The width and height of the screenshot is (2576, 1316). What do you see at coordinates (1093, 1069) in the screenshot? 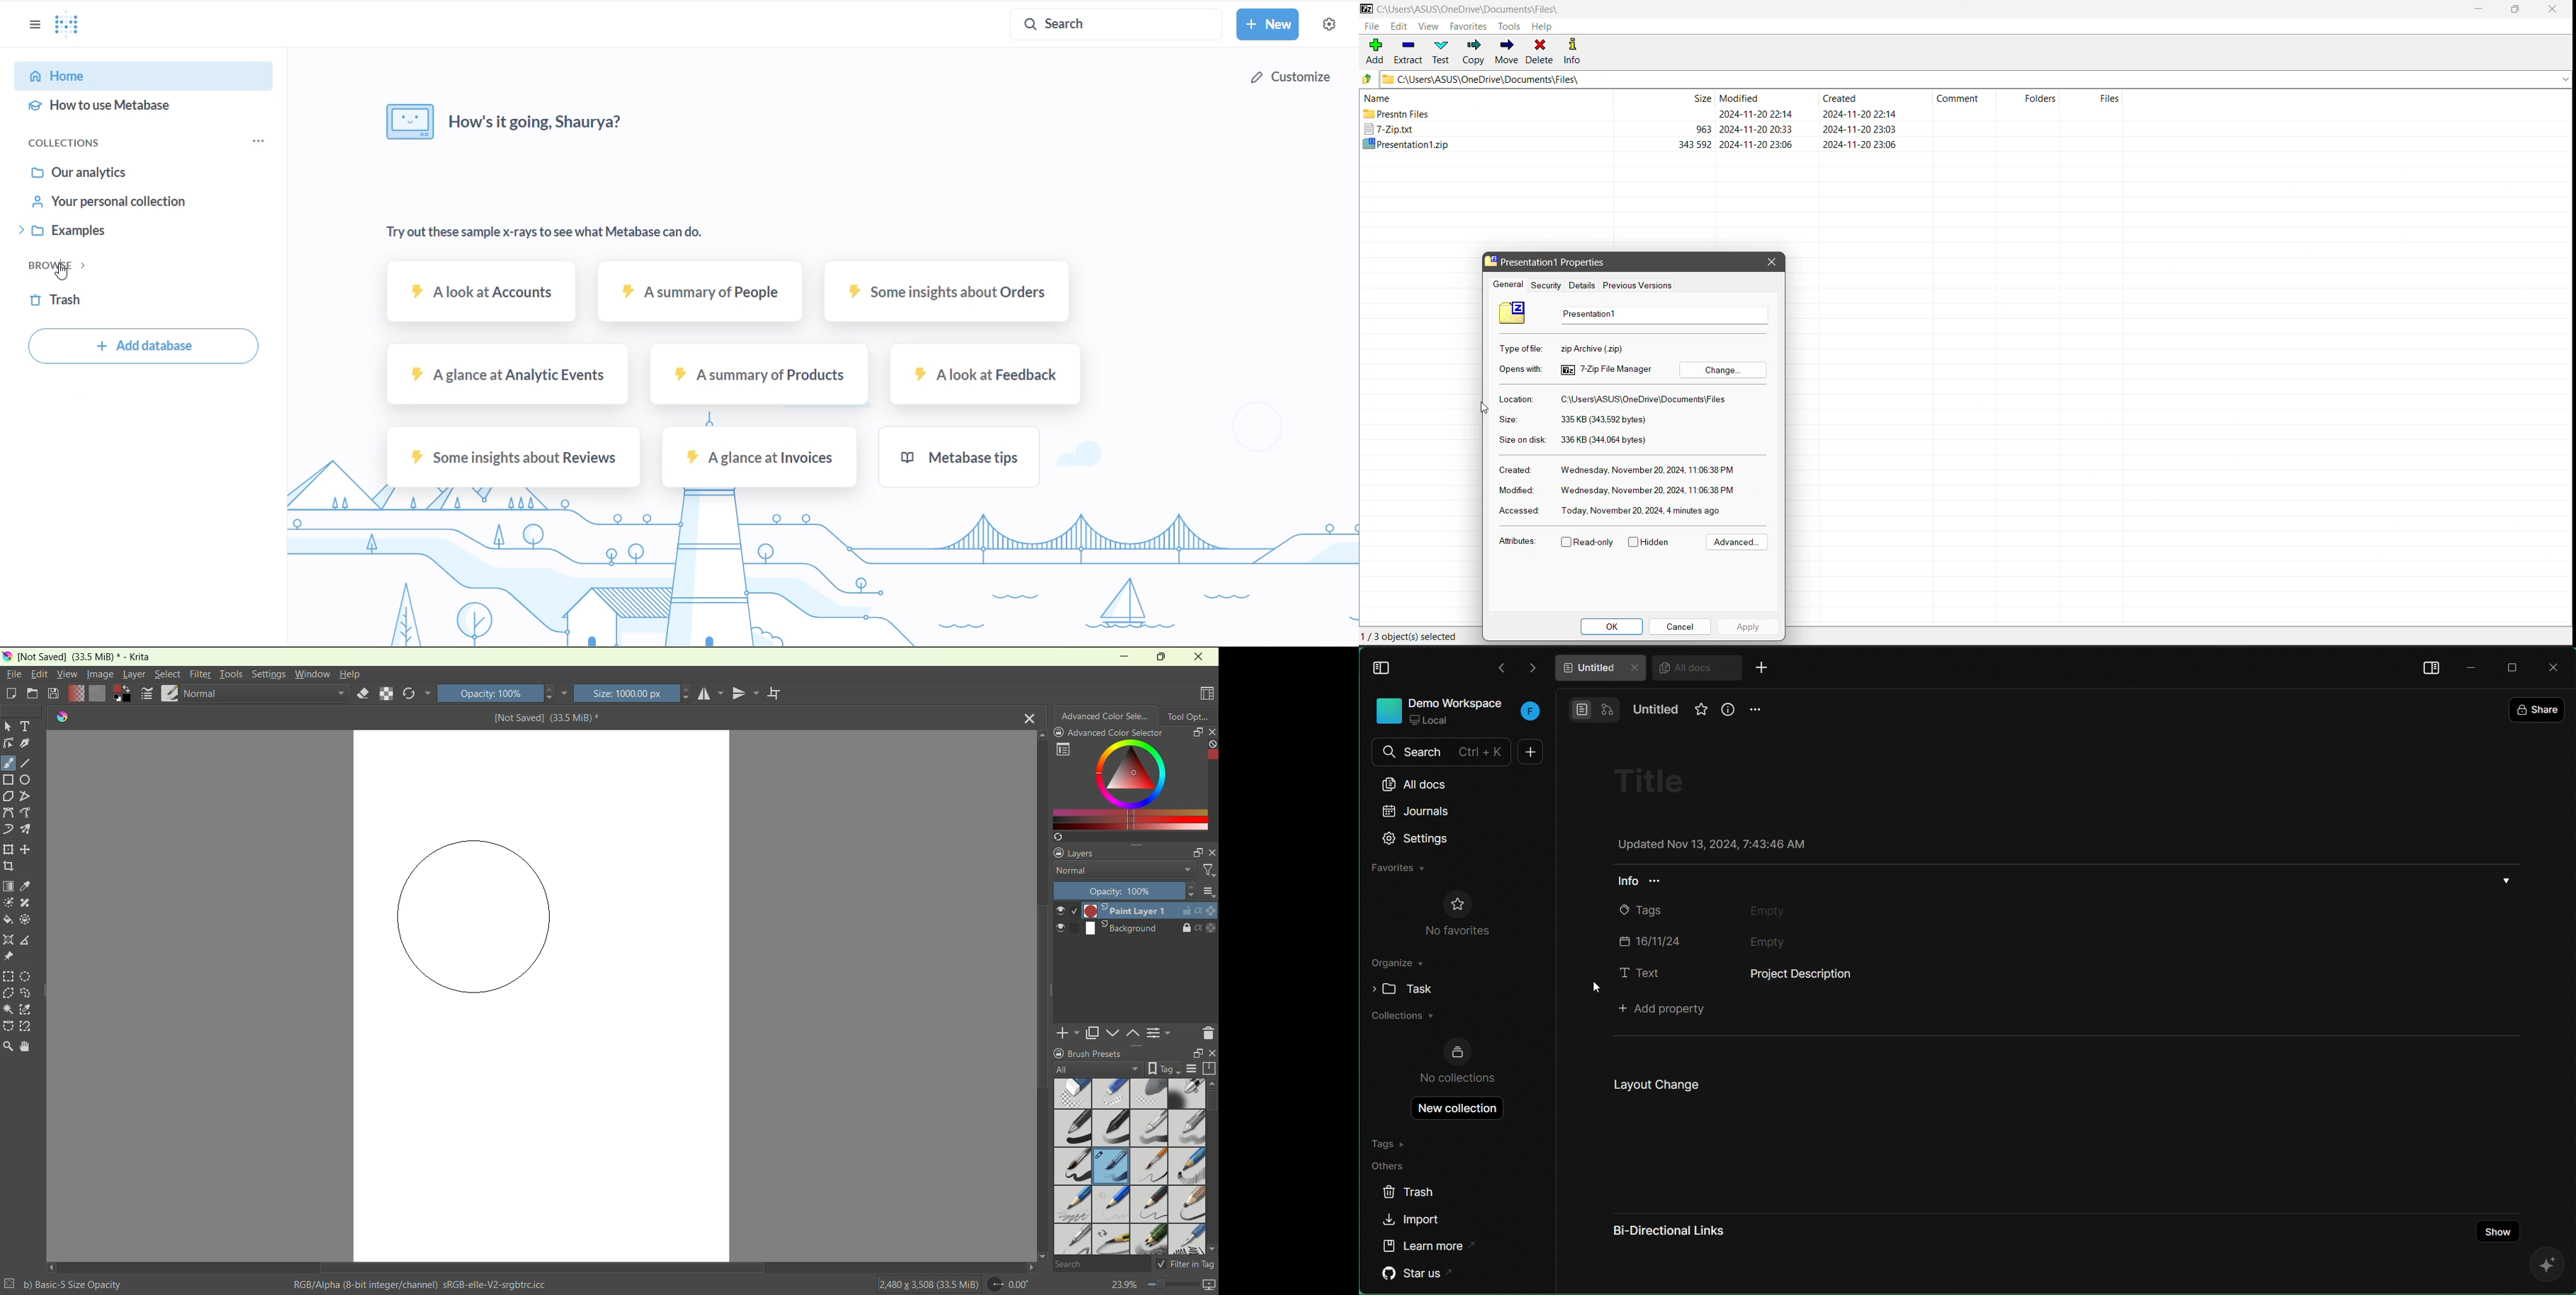
I see `all` at bounding box center [1093, 1069].